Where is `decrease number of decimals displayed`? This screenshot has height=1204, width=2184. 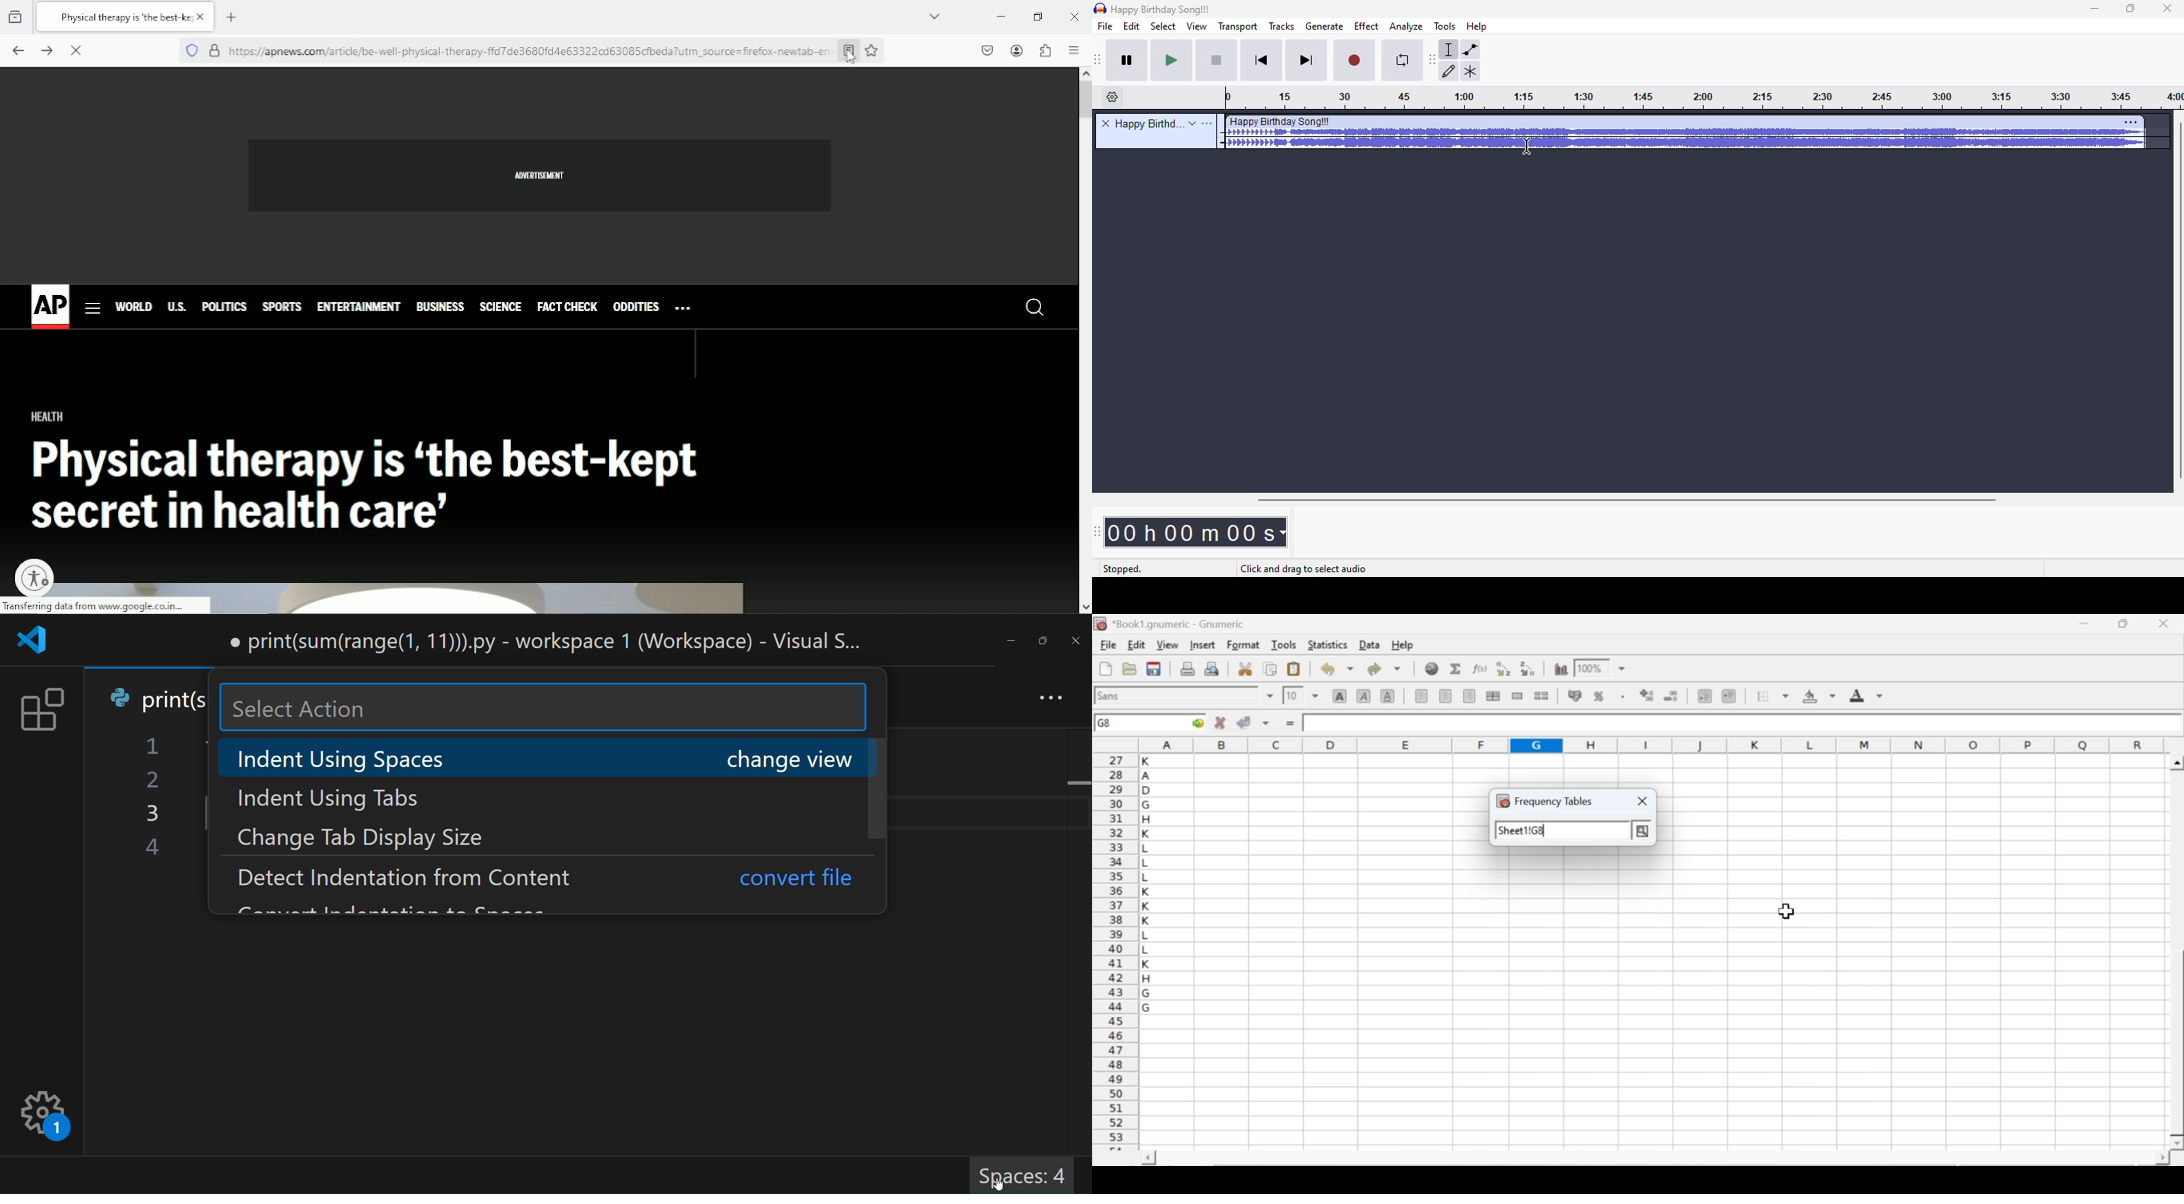 decrease number of decimals displayed is located at coordinates (1647, 696).